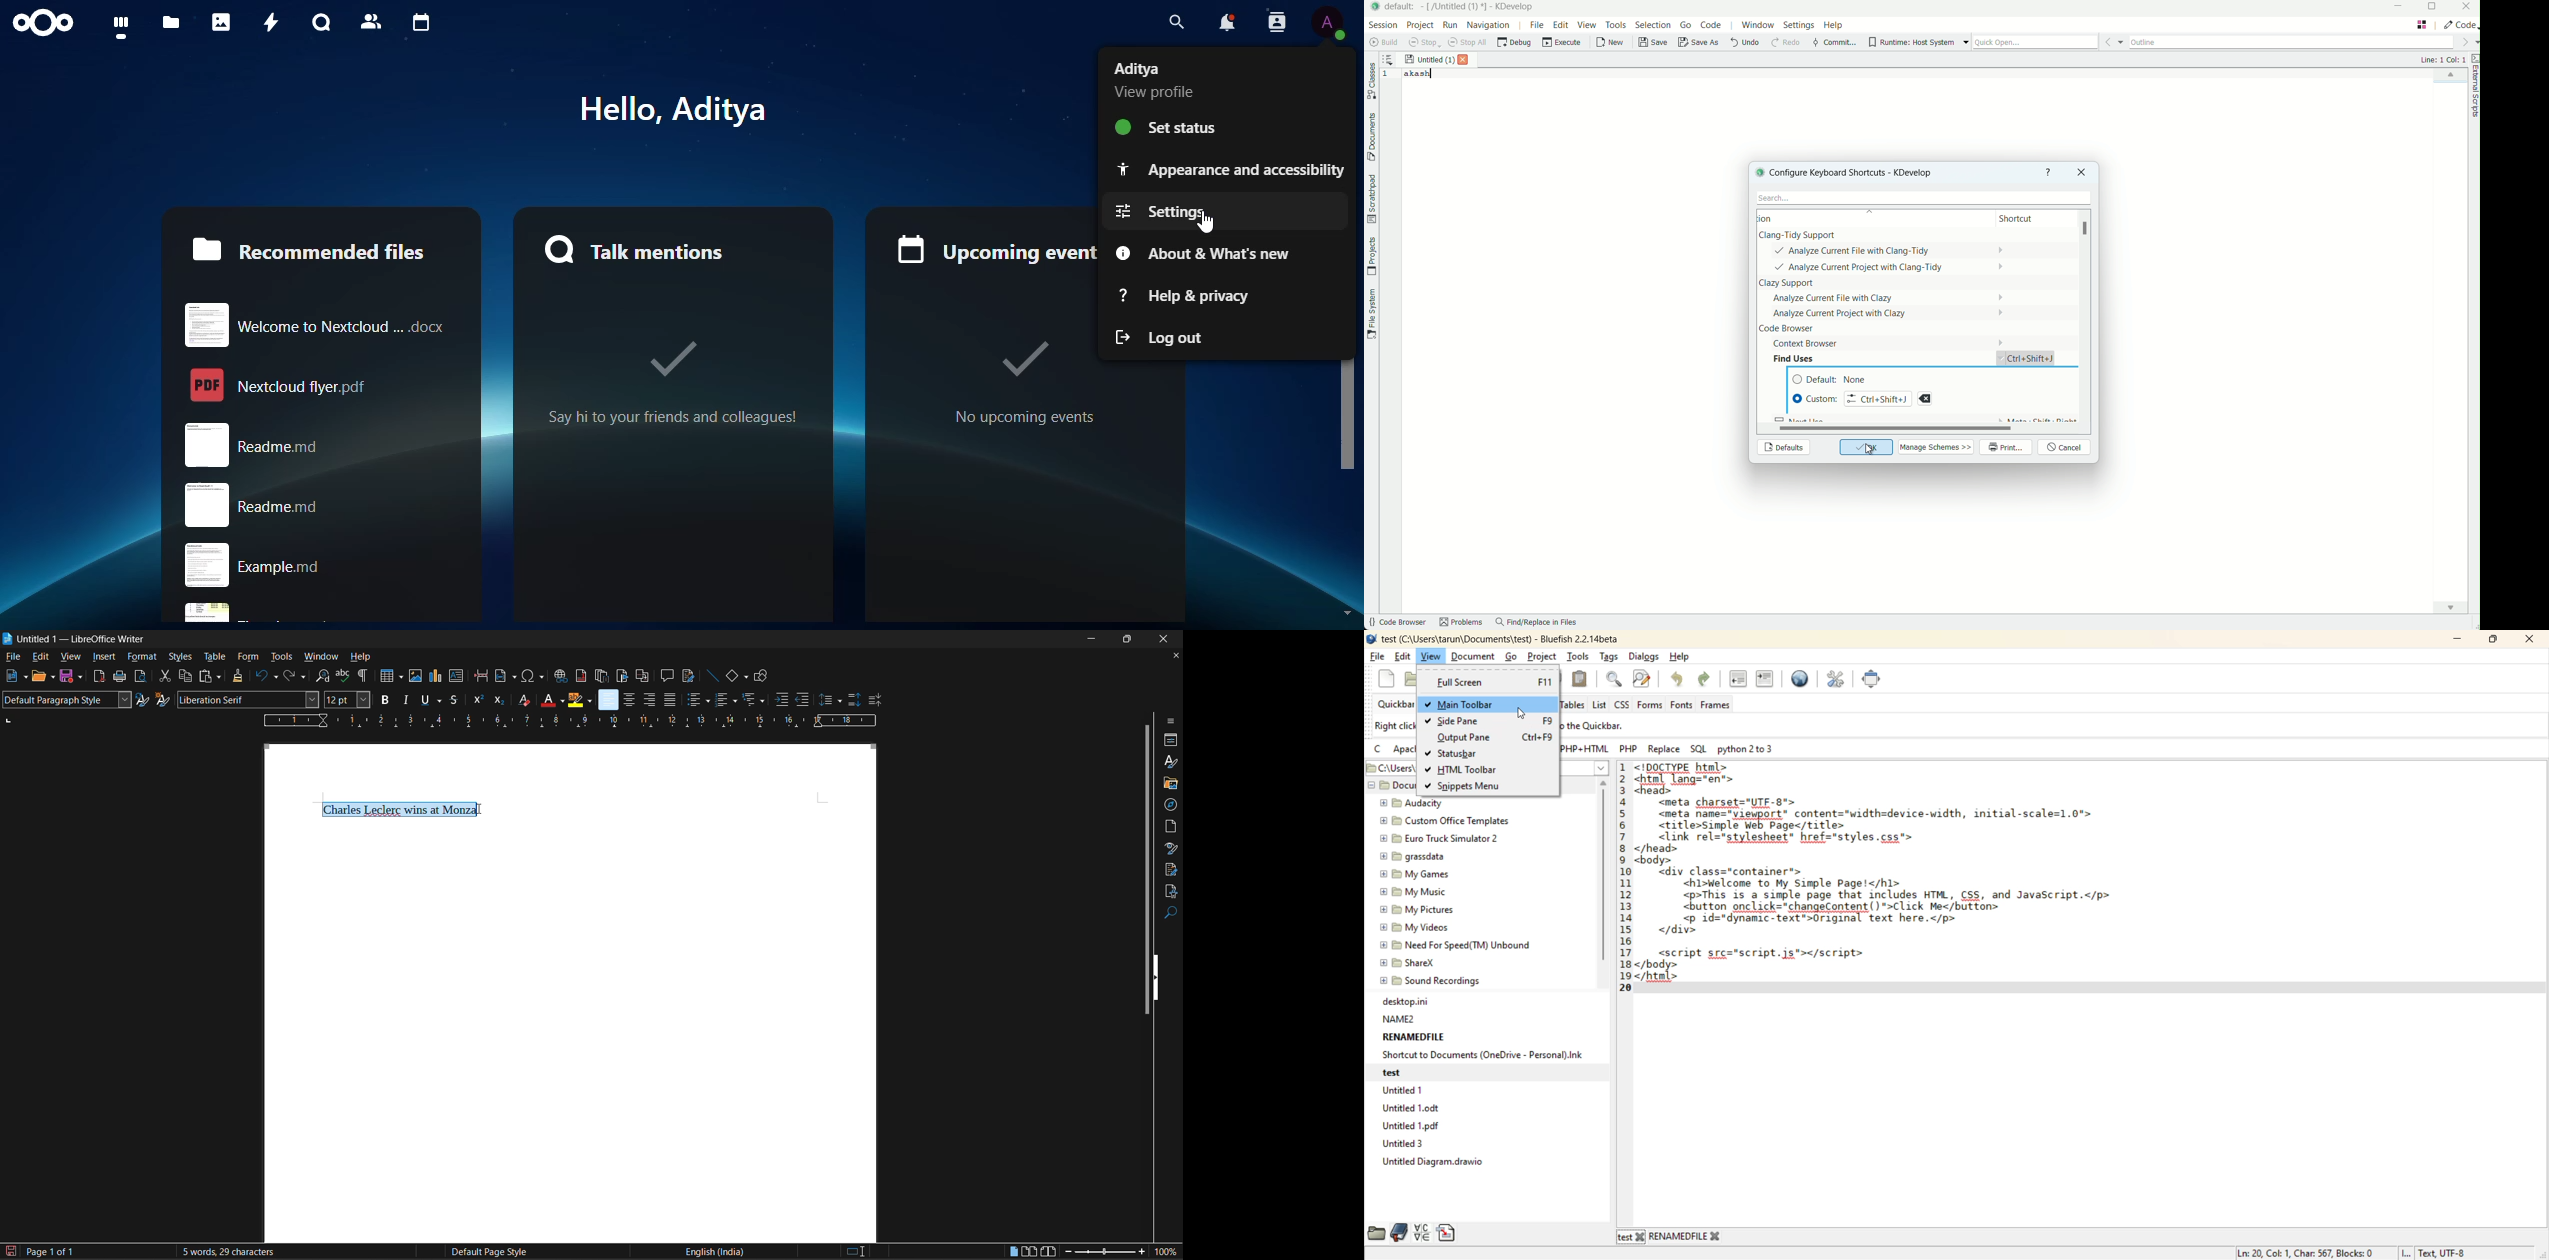 Image resolution: width=2576 pixels, height=1260 pixels. What do you see at coordinates (987, 378) in the screenshot?
I see `no upcoming events` at bounding box center [987, 378].